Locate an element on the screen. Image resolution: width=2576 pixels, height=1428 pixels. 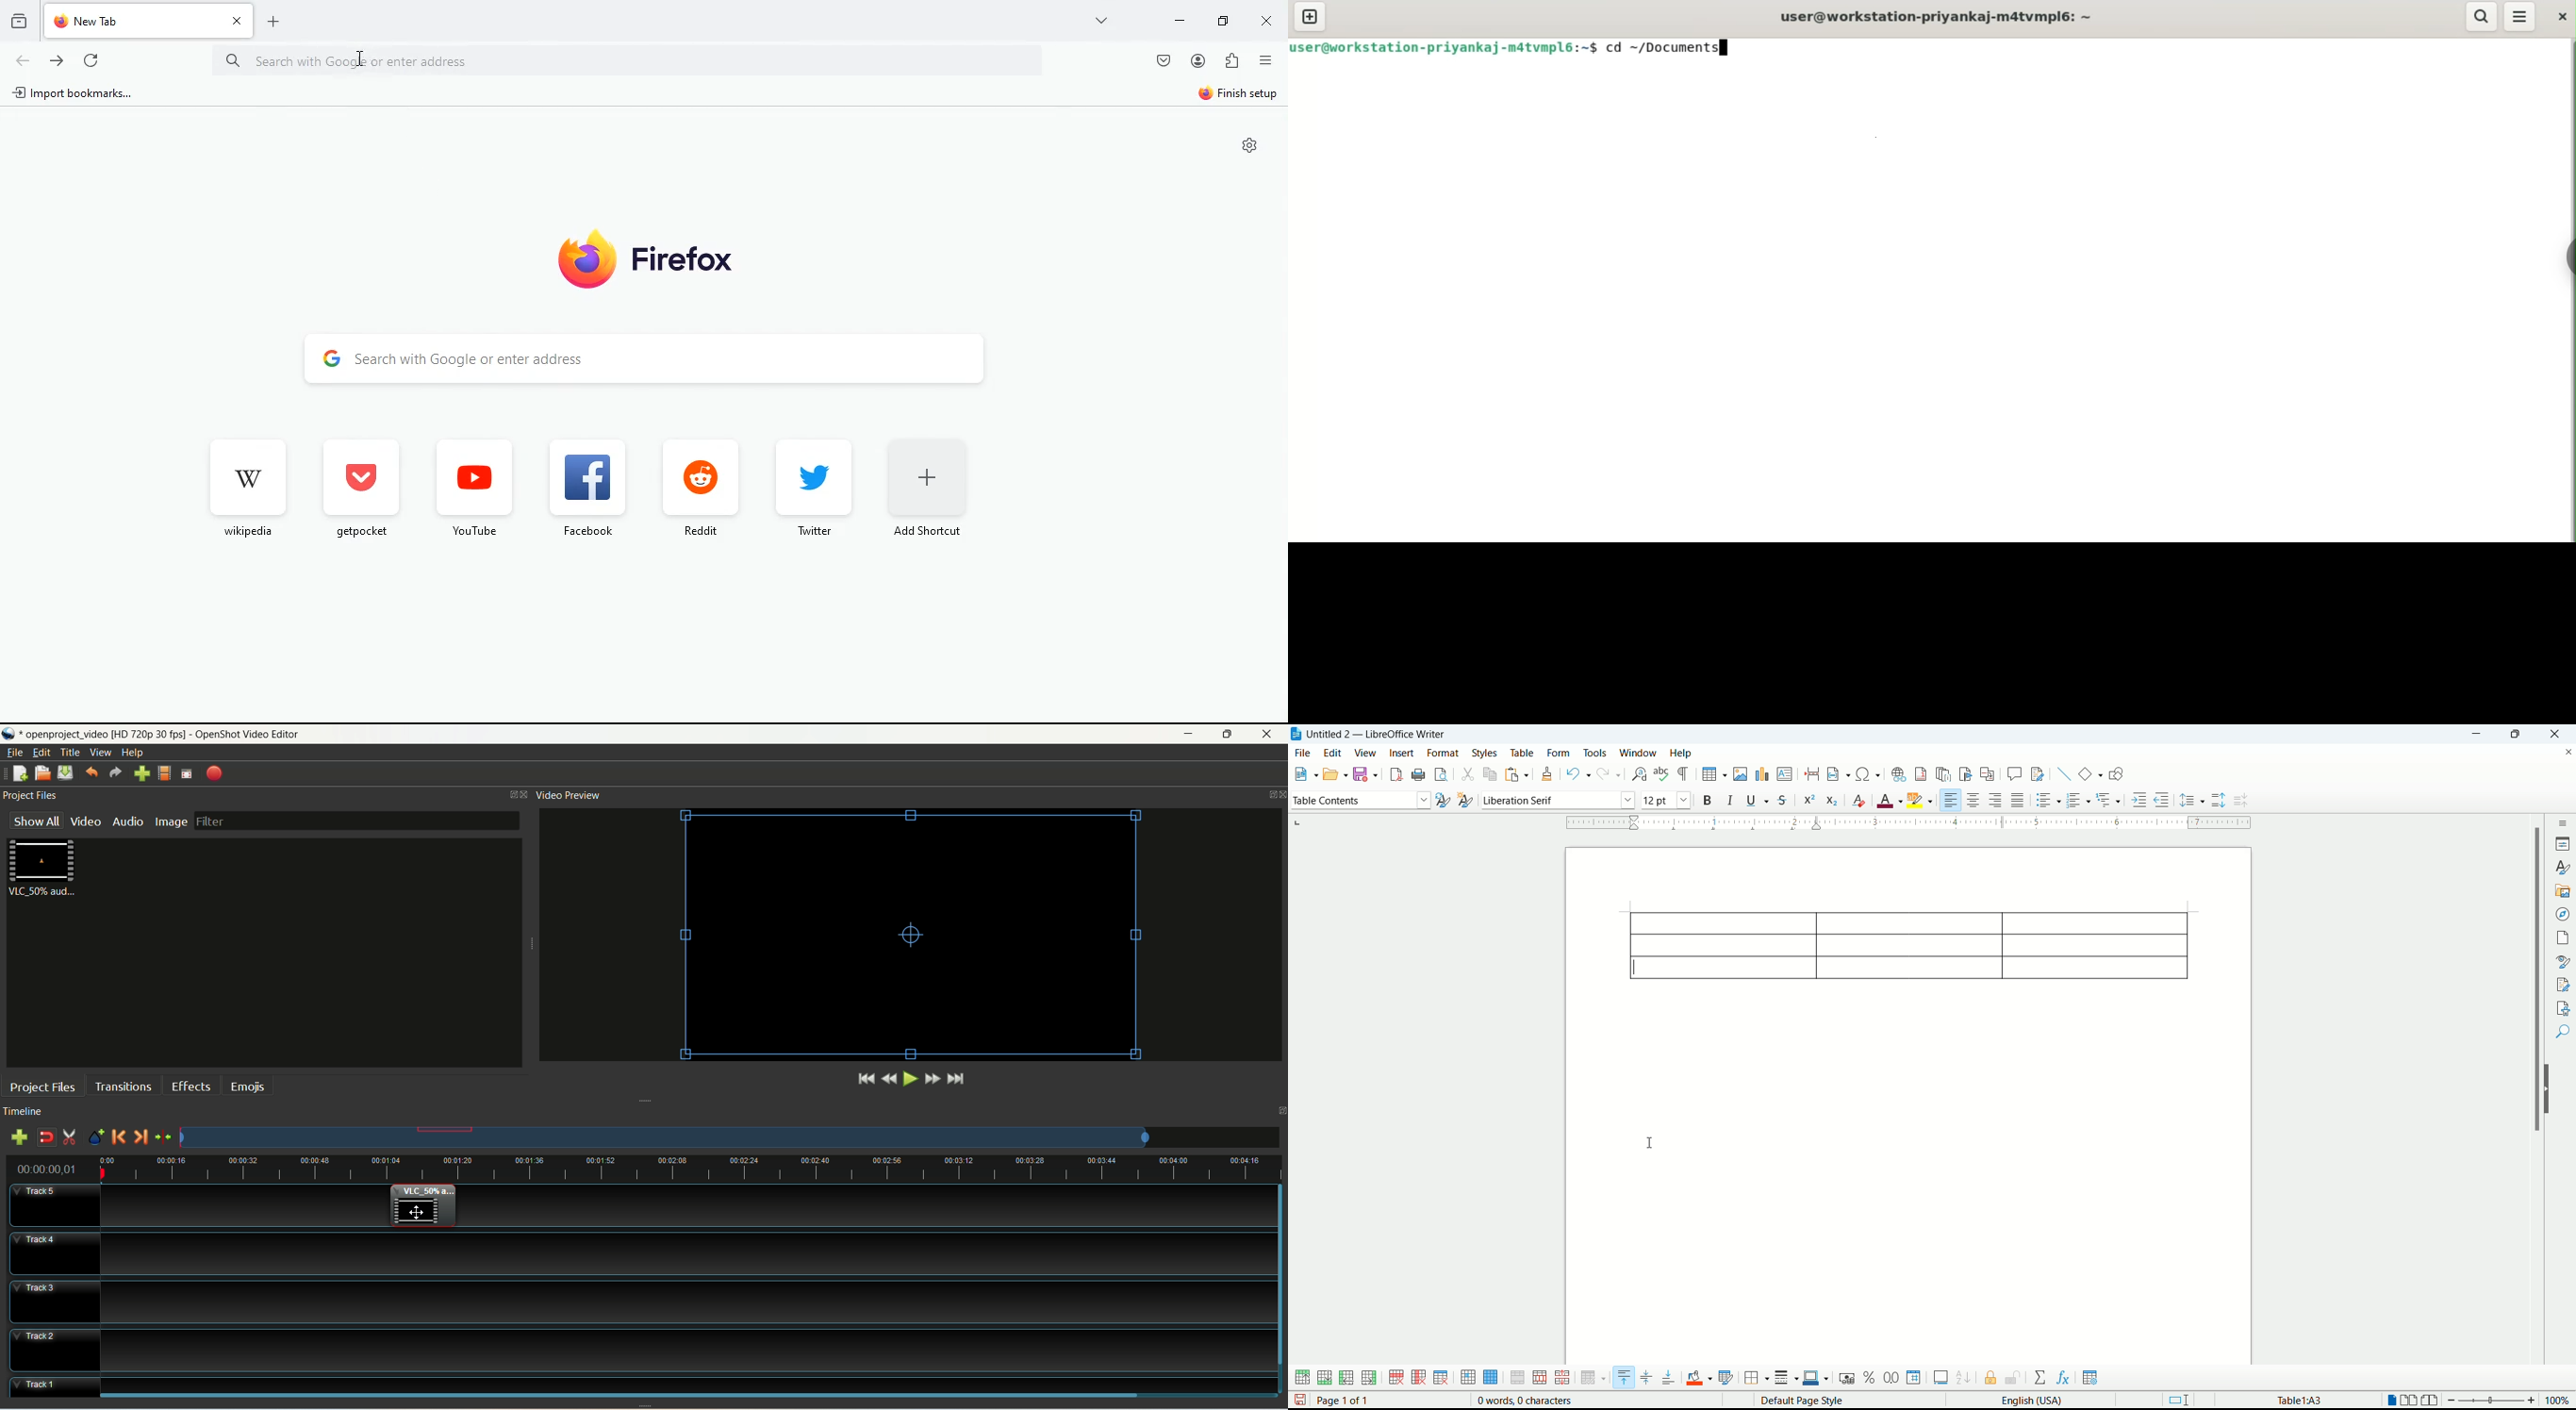
rewind is located at coordinates (890, 1079).